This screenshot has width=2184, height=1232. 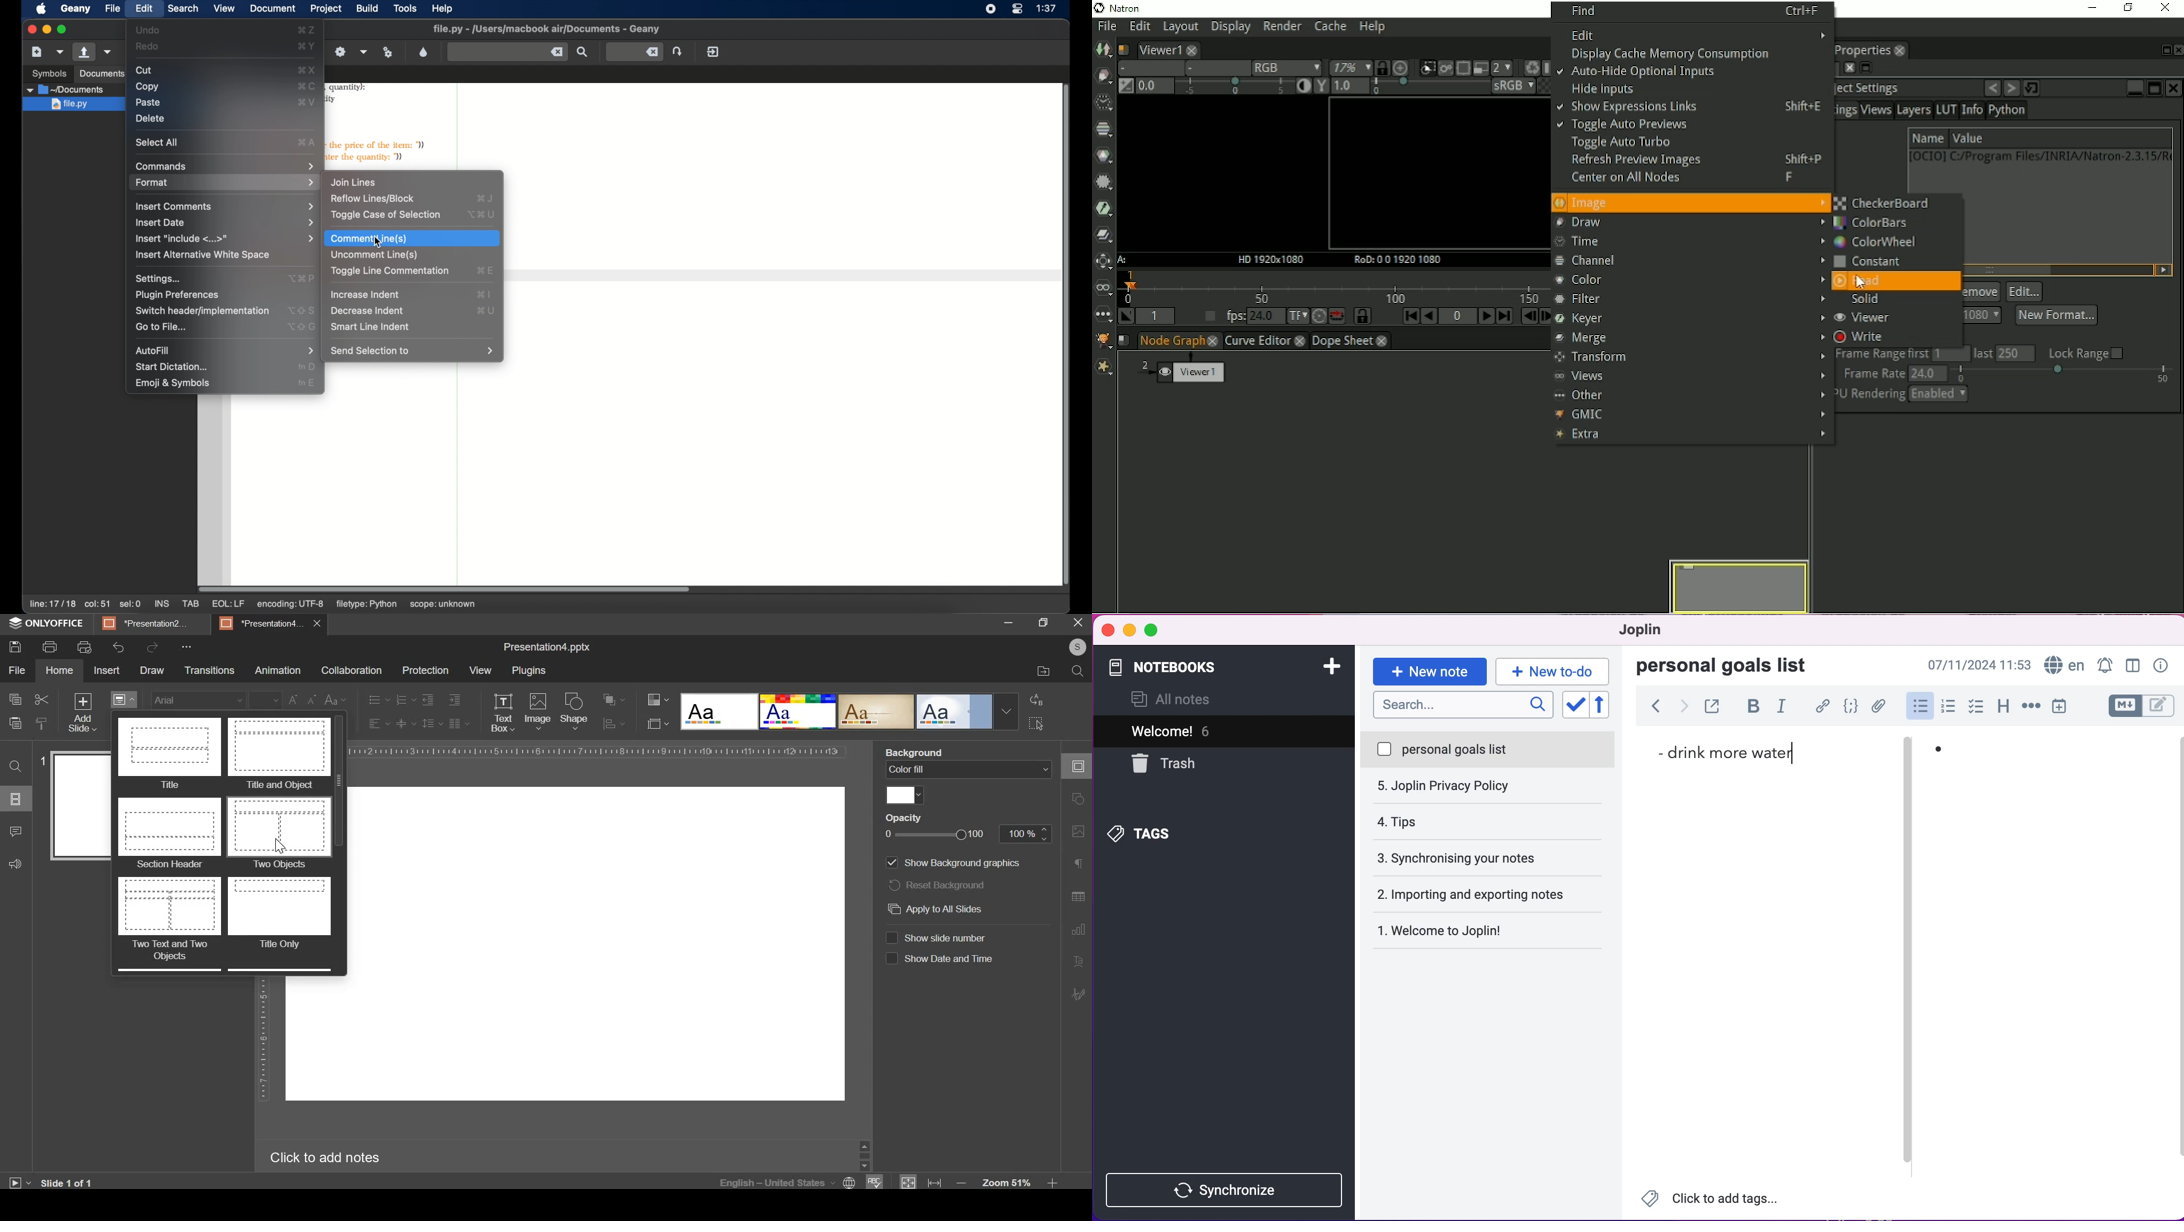 I want to click on show date and time, so click(x=950, y=959).